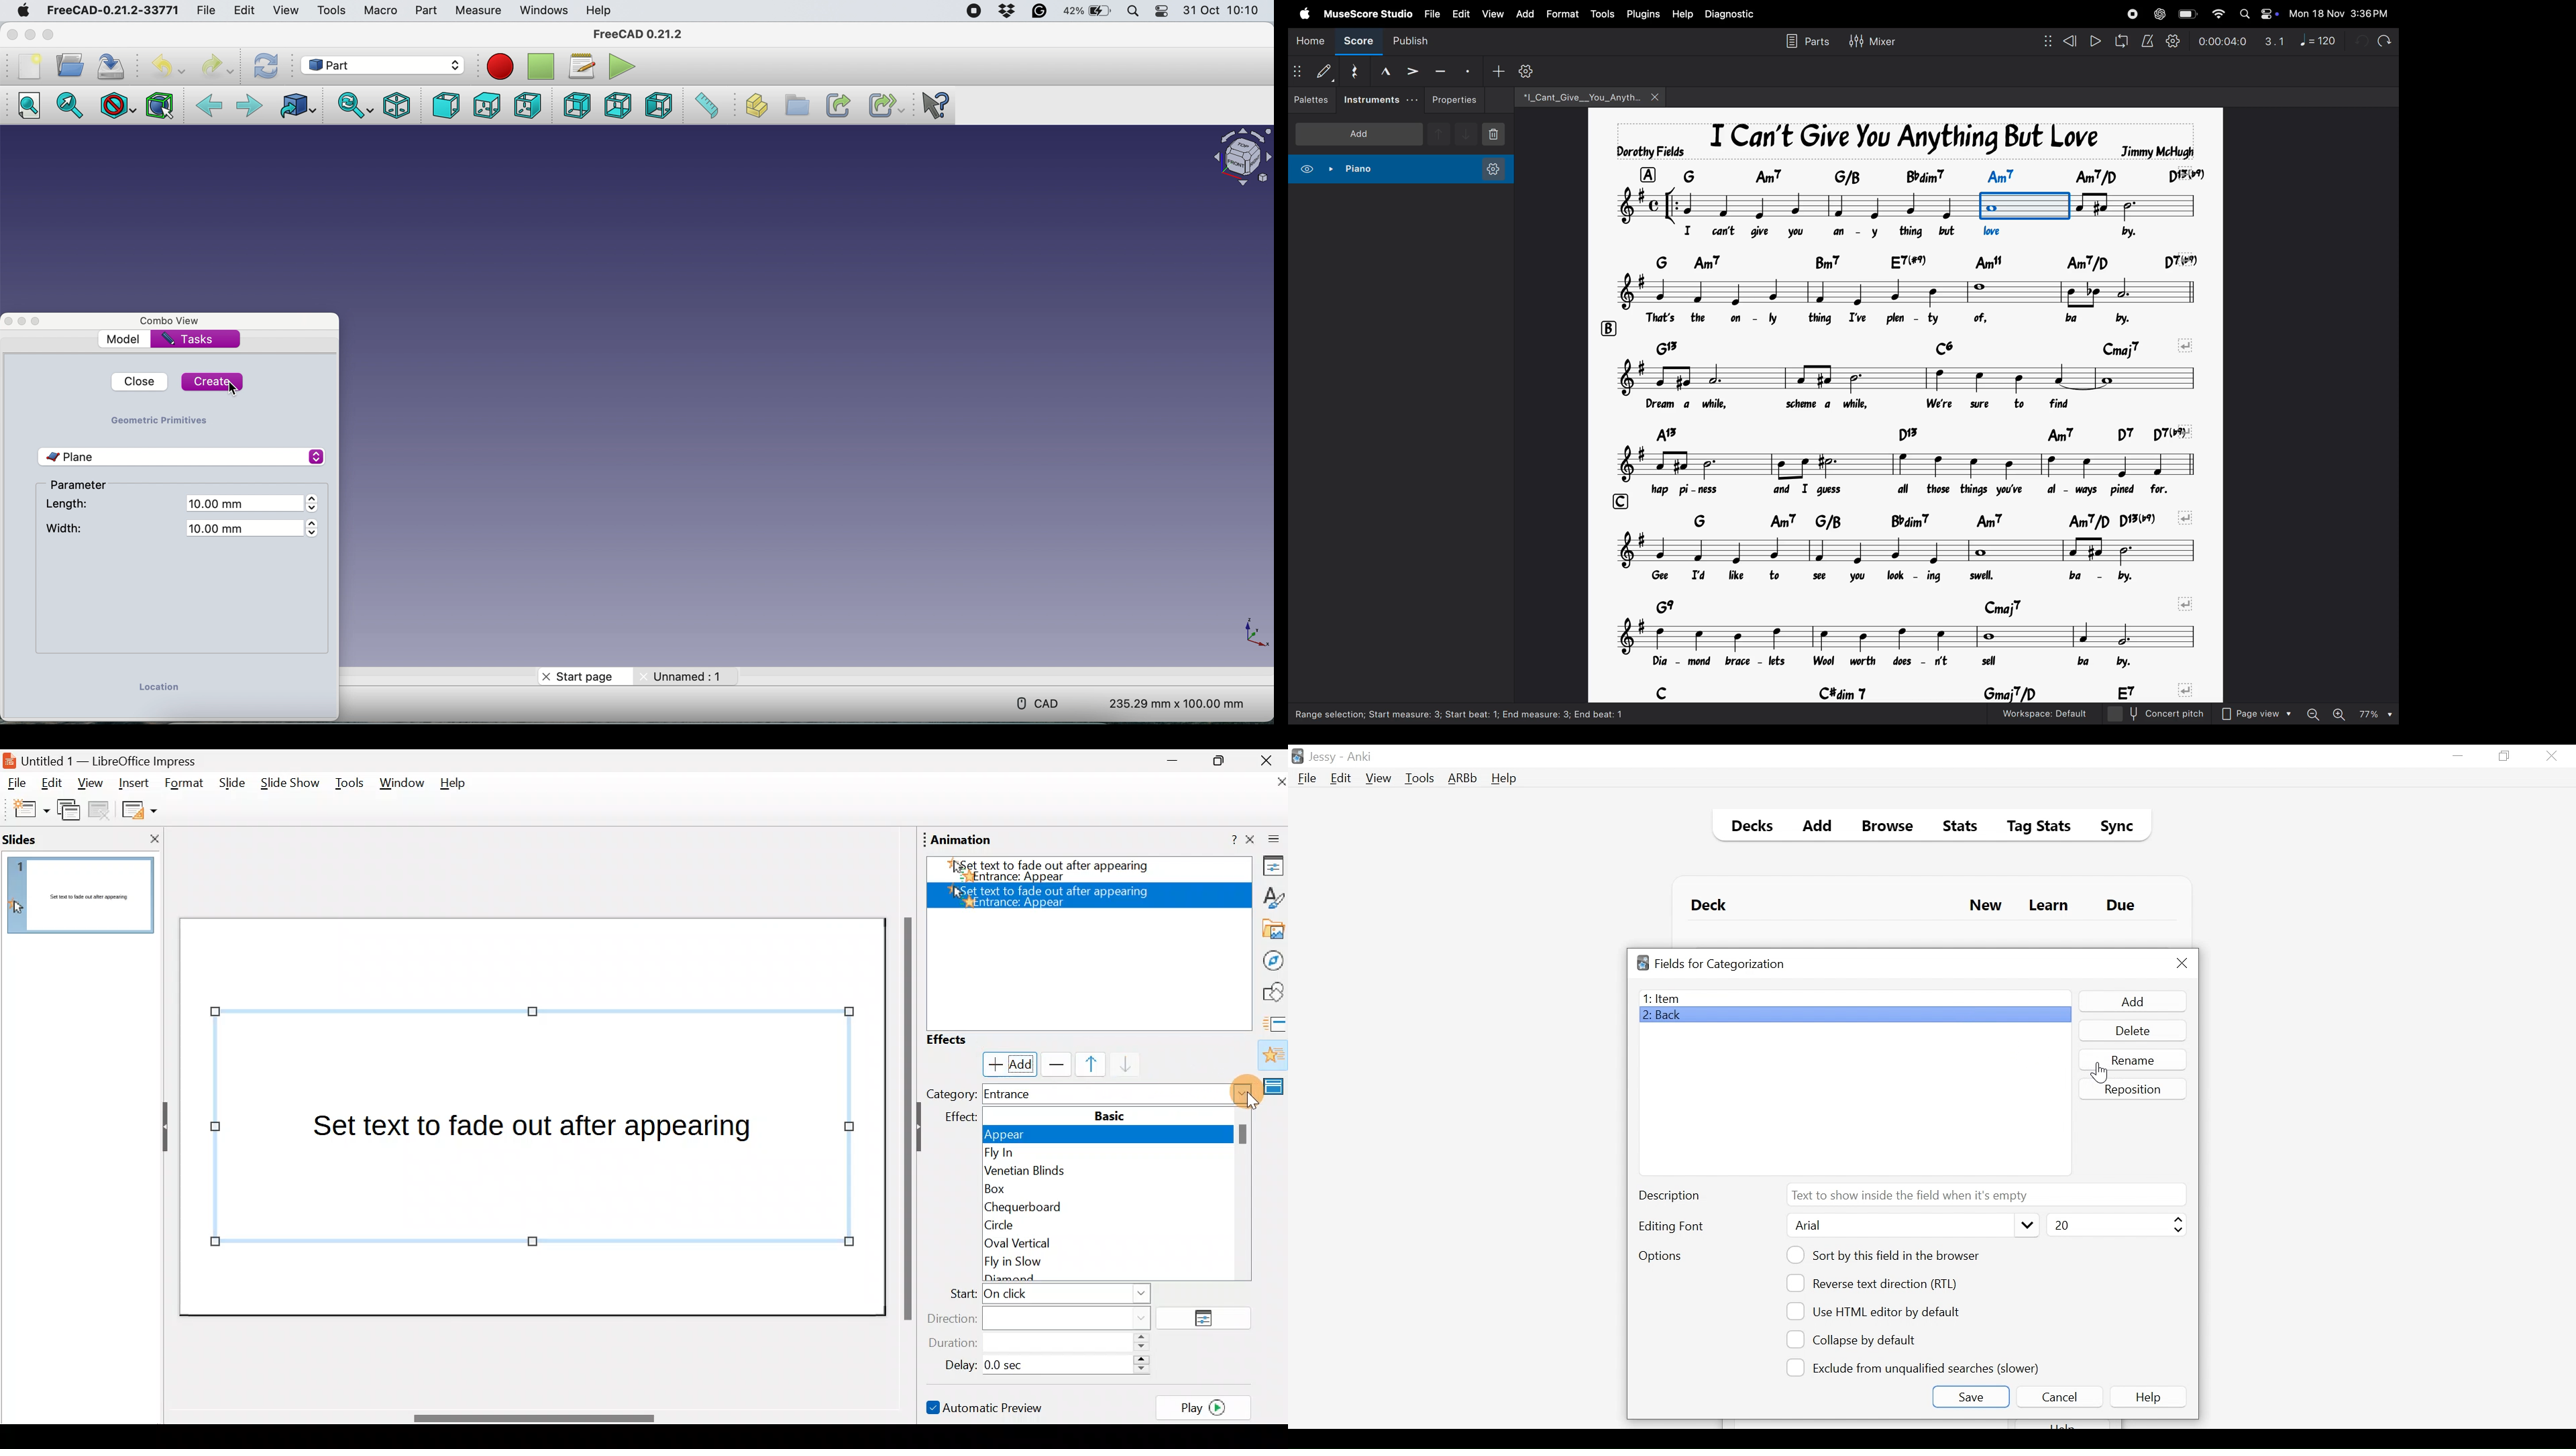 Image resolution: width=2576 pixels, height=1456 pixels. I want to click on Refresh, so click(266, 66).